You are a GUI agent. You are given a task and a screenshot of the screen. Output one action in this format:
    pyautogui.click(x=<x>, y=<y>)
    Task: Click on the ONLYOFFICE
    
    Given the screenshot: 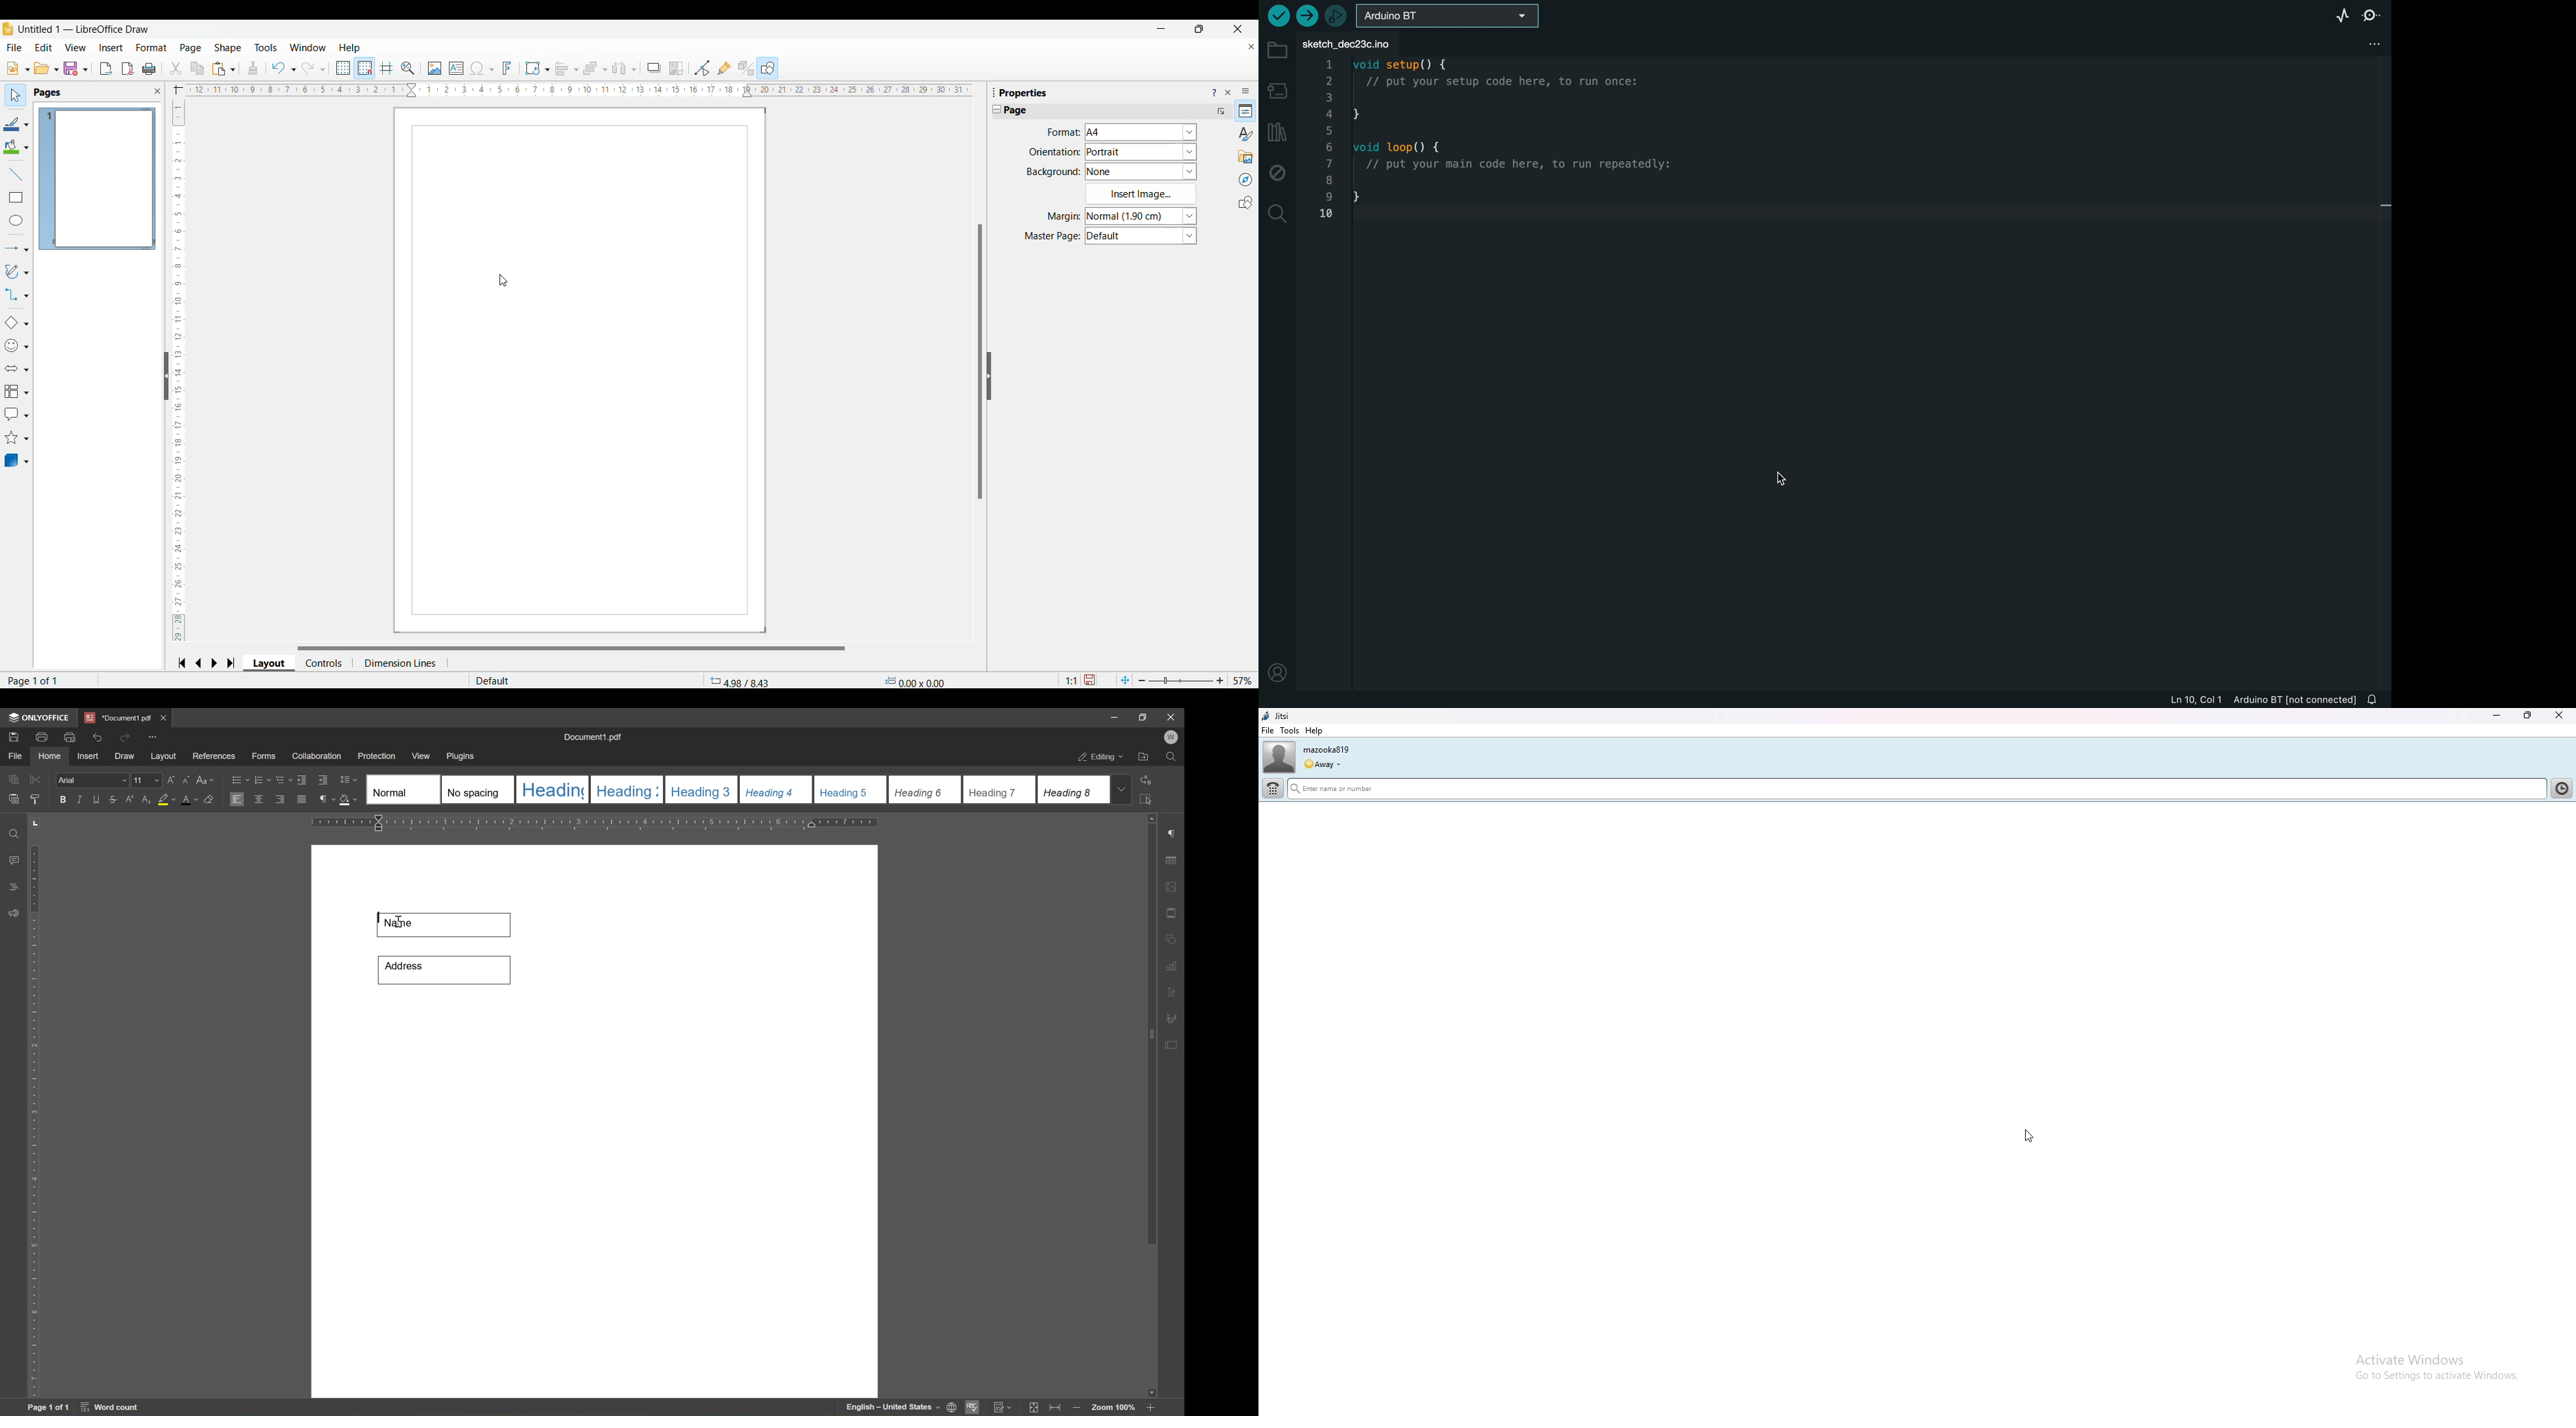 What is the action you would take?
    pyautogui.click(x=37, y=717)
    